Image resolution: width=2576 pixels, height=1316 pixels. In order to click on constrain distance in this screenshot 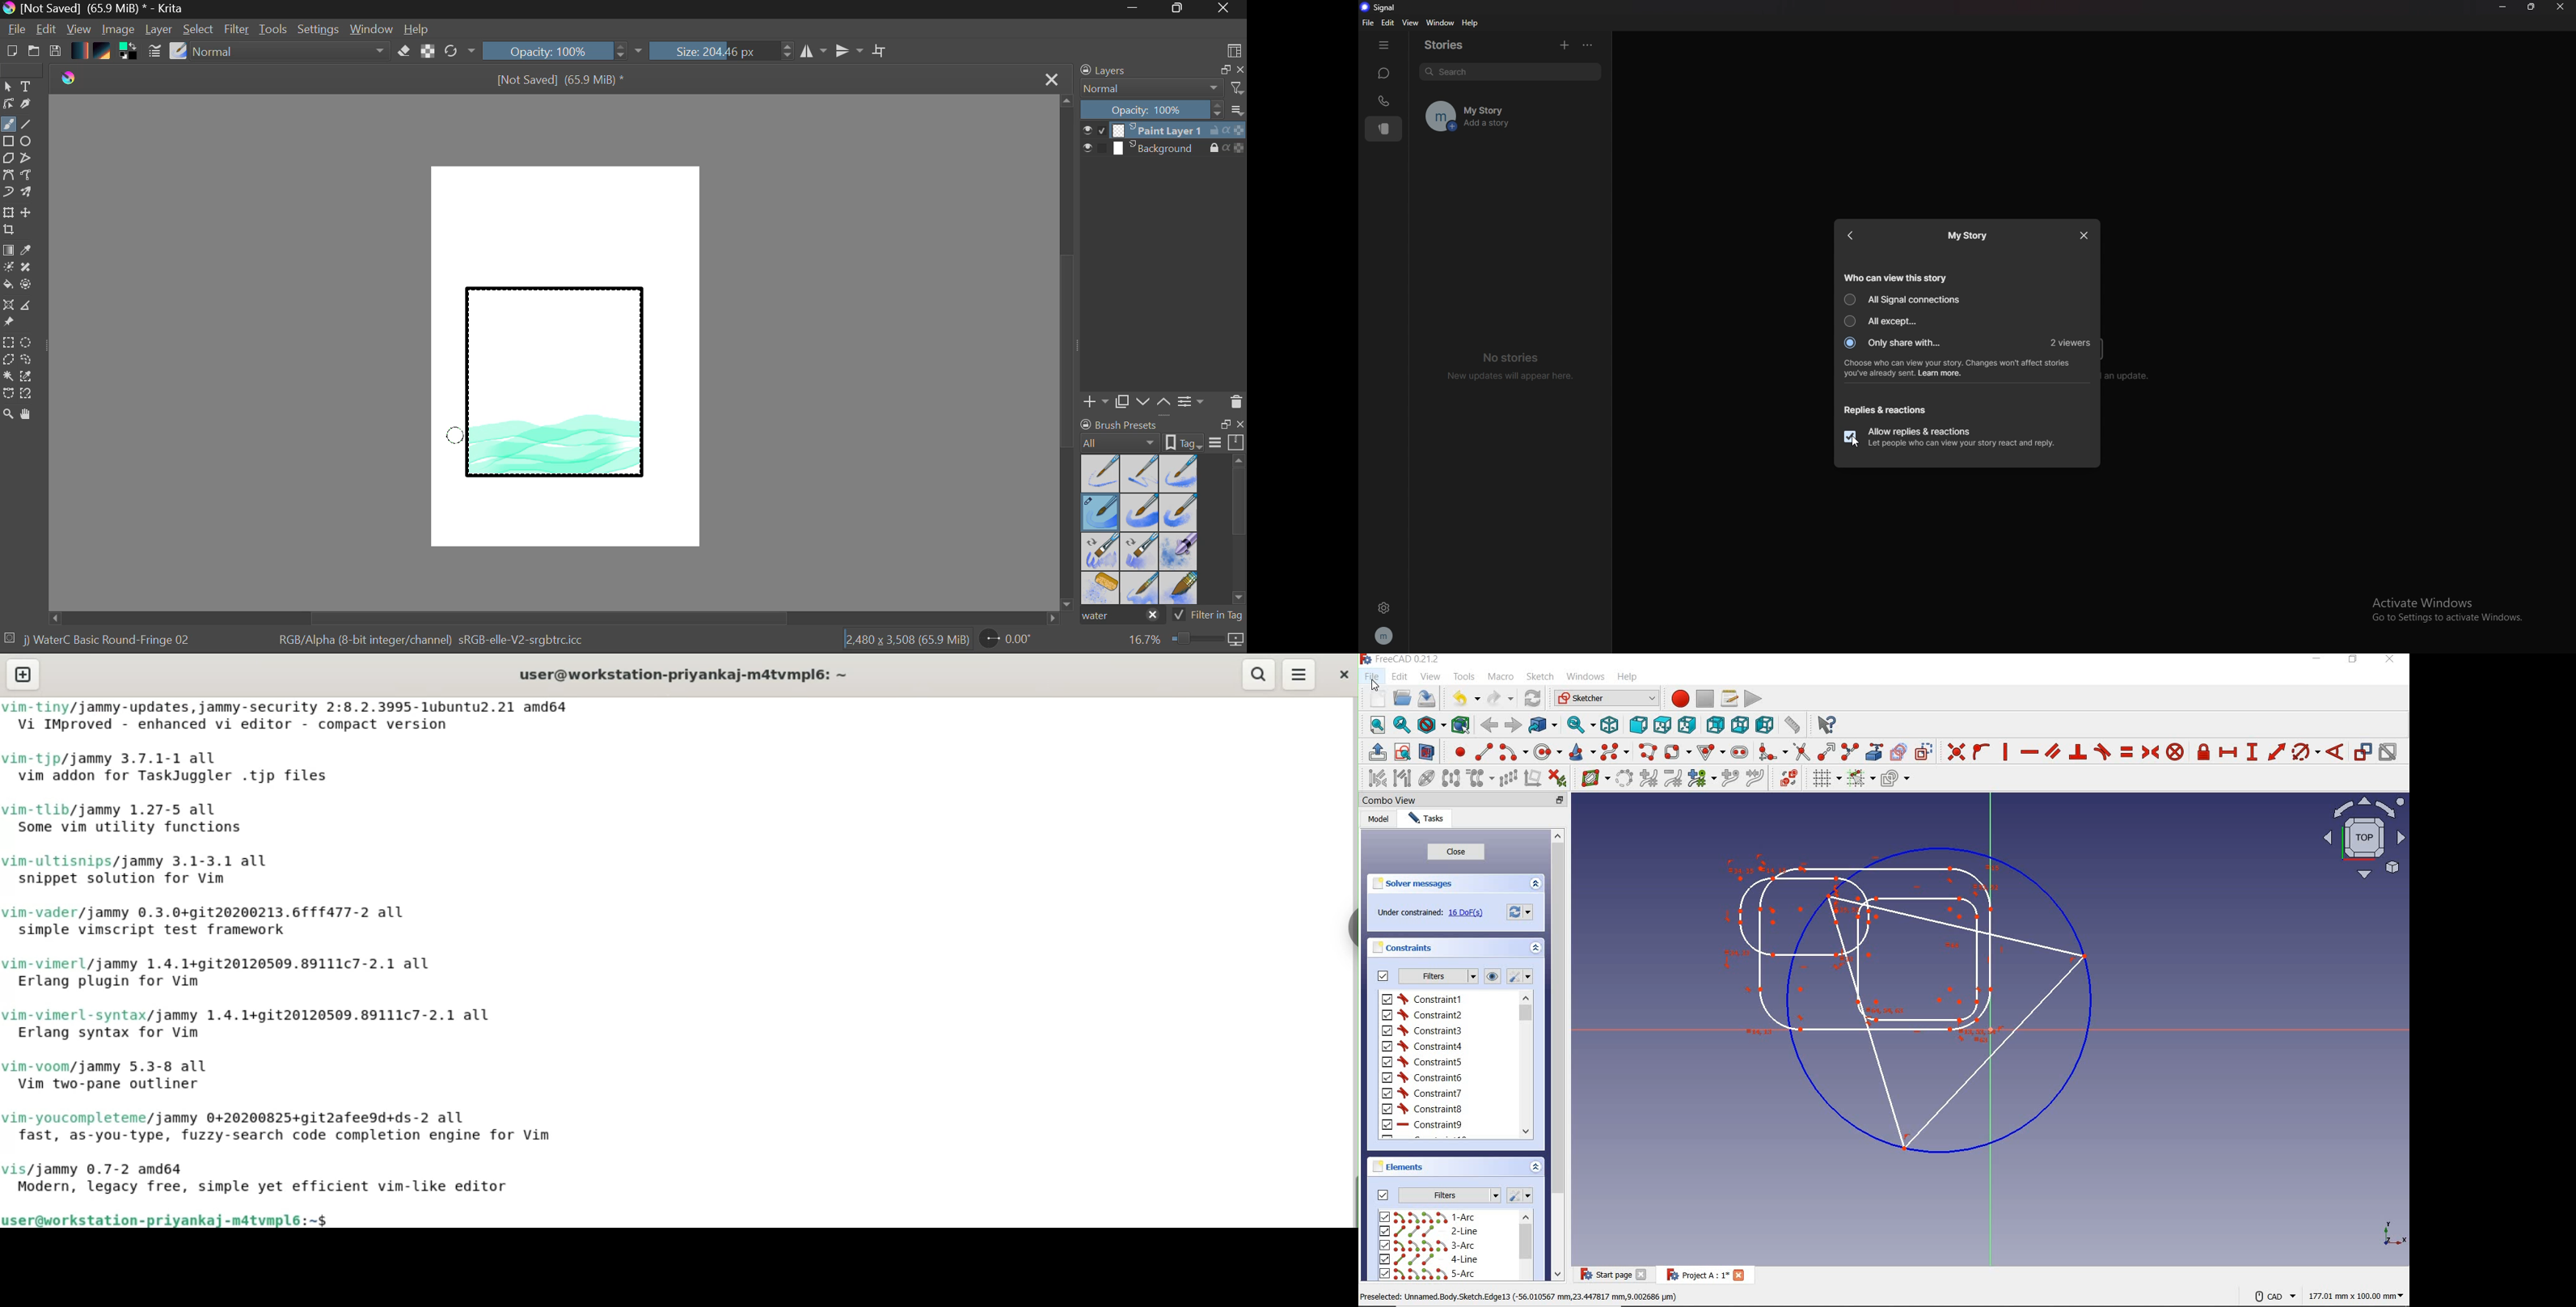, I will do `click(2277, 754)`.